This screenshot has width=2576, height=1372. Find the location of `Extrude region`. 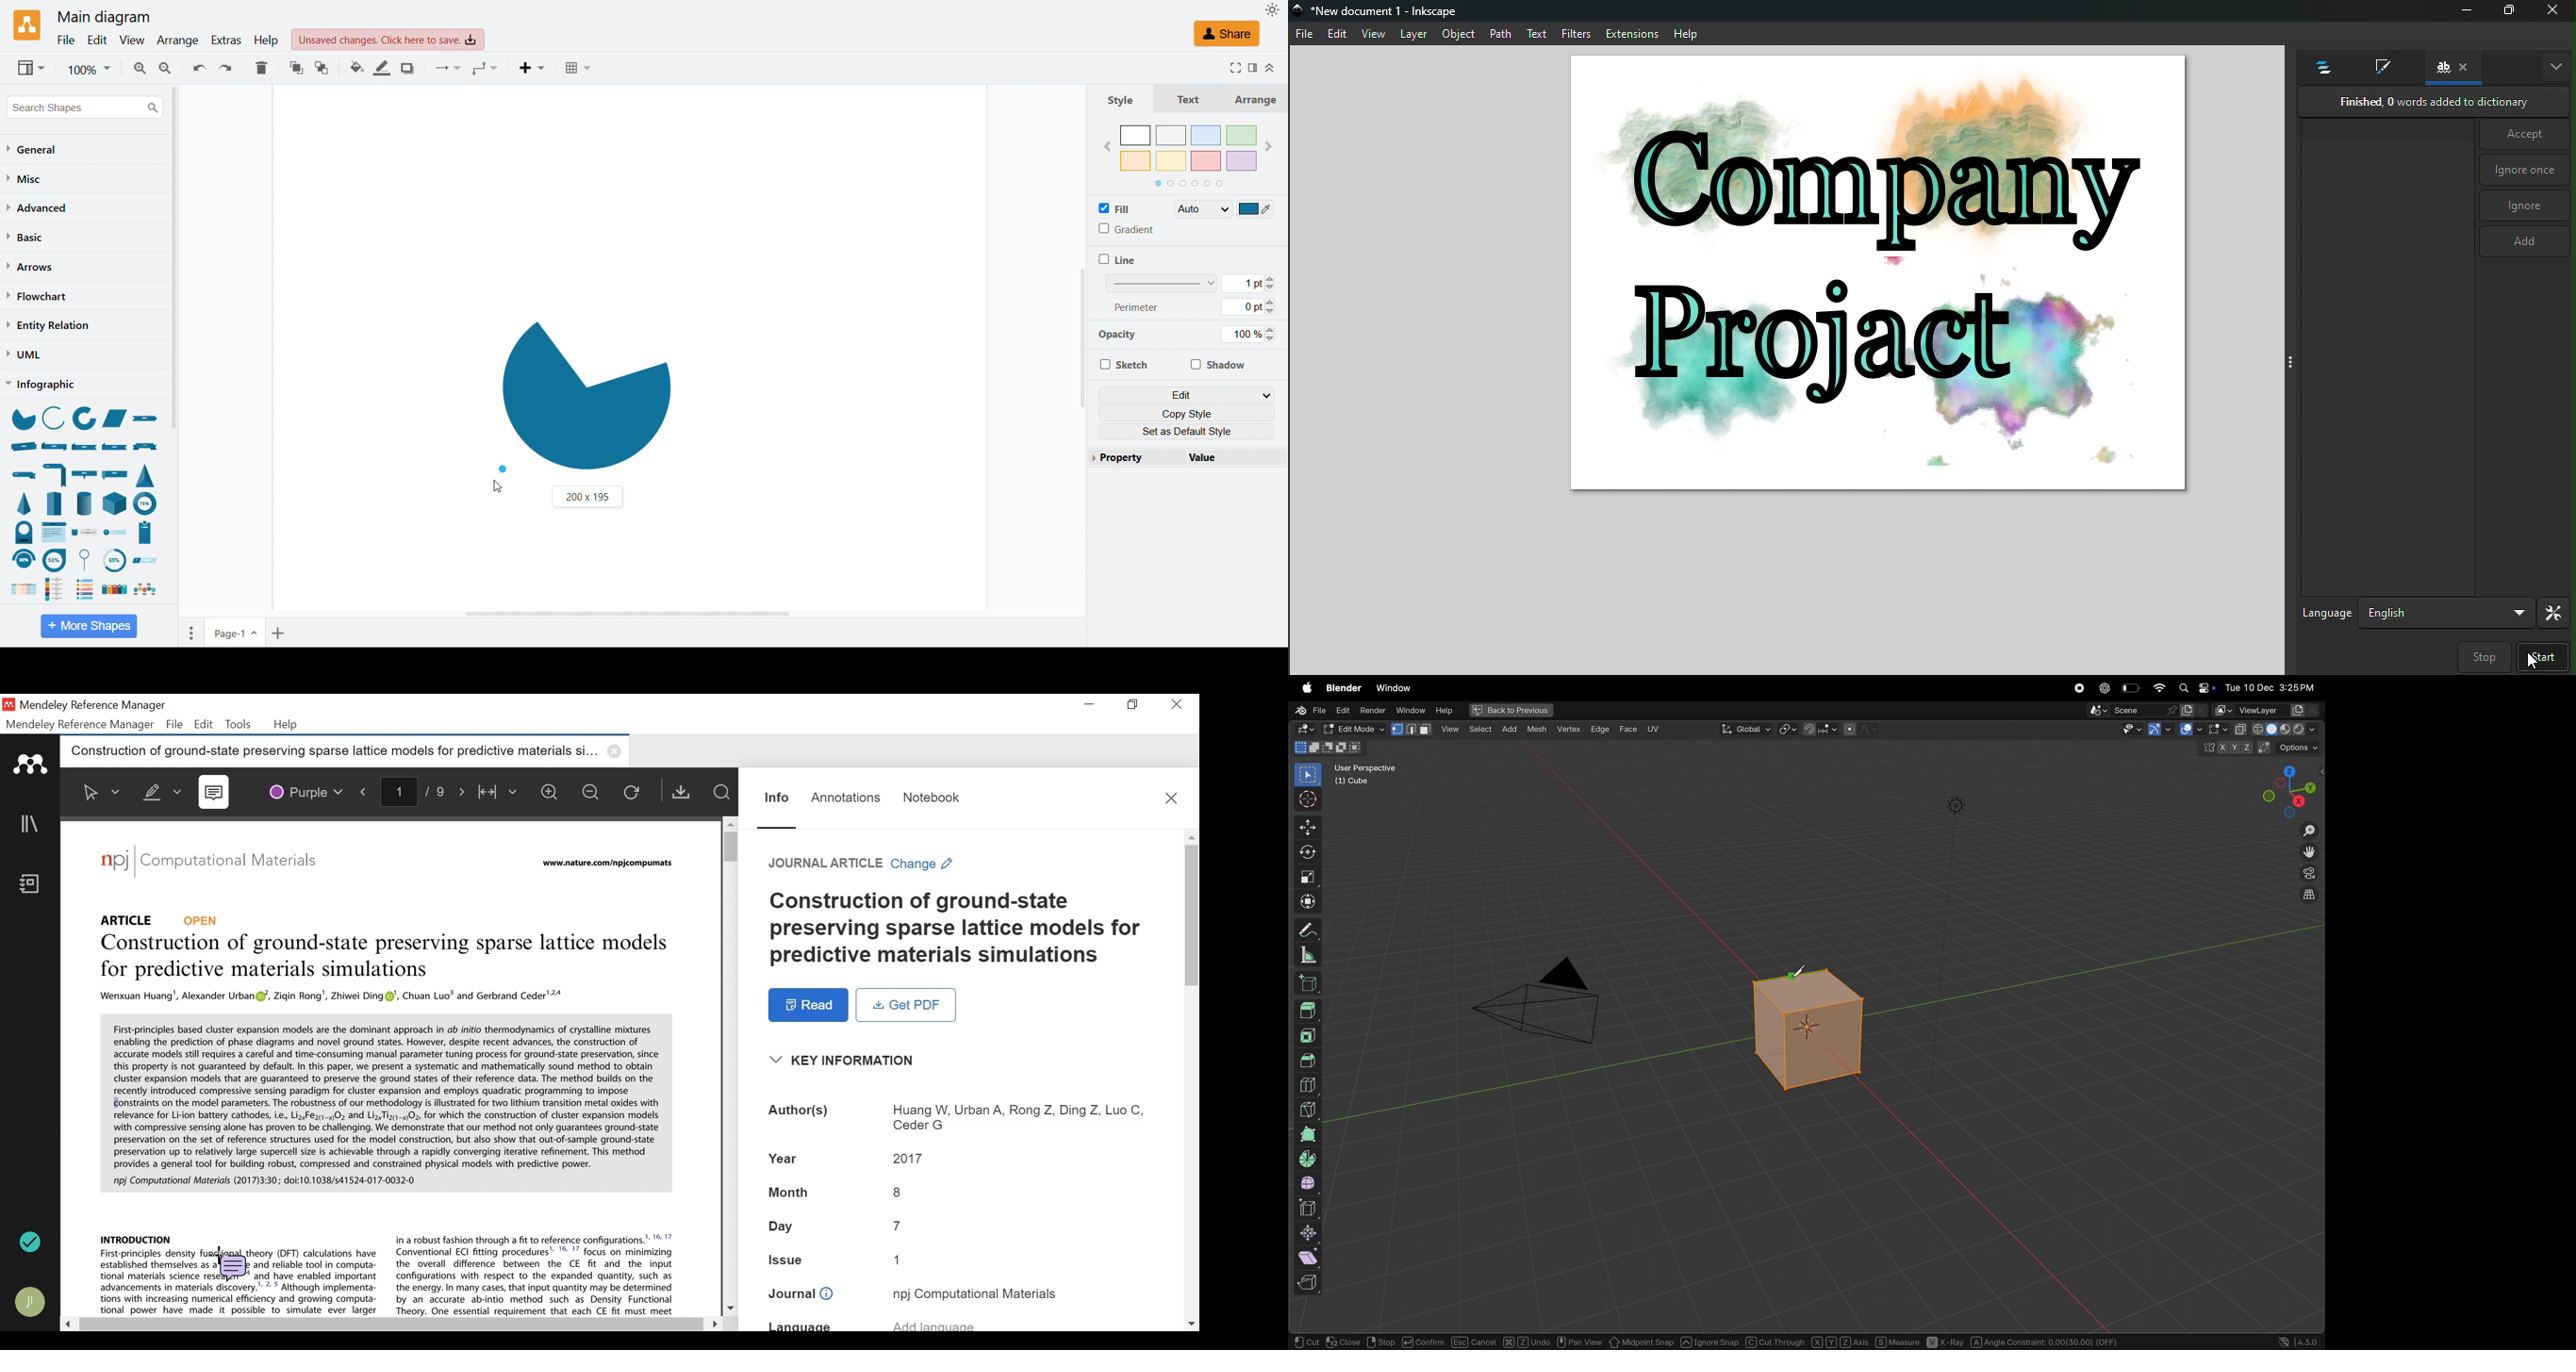

Extrude region is located at coordinates (1309, 1010).